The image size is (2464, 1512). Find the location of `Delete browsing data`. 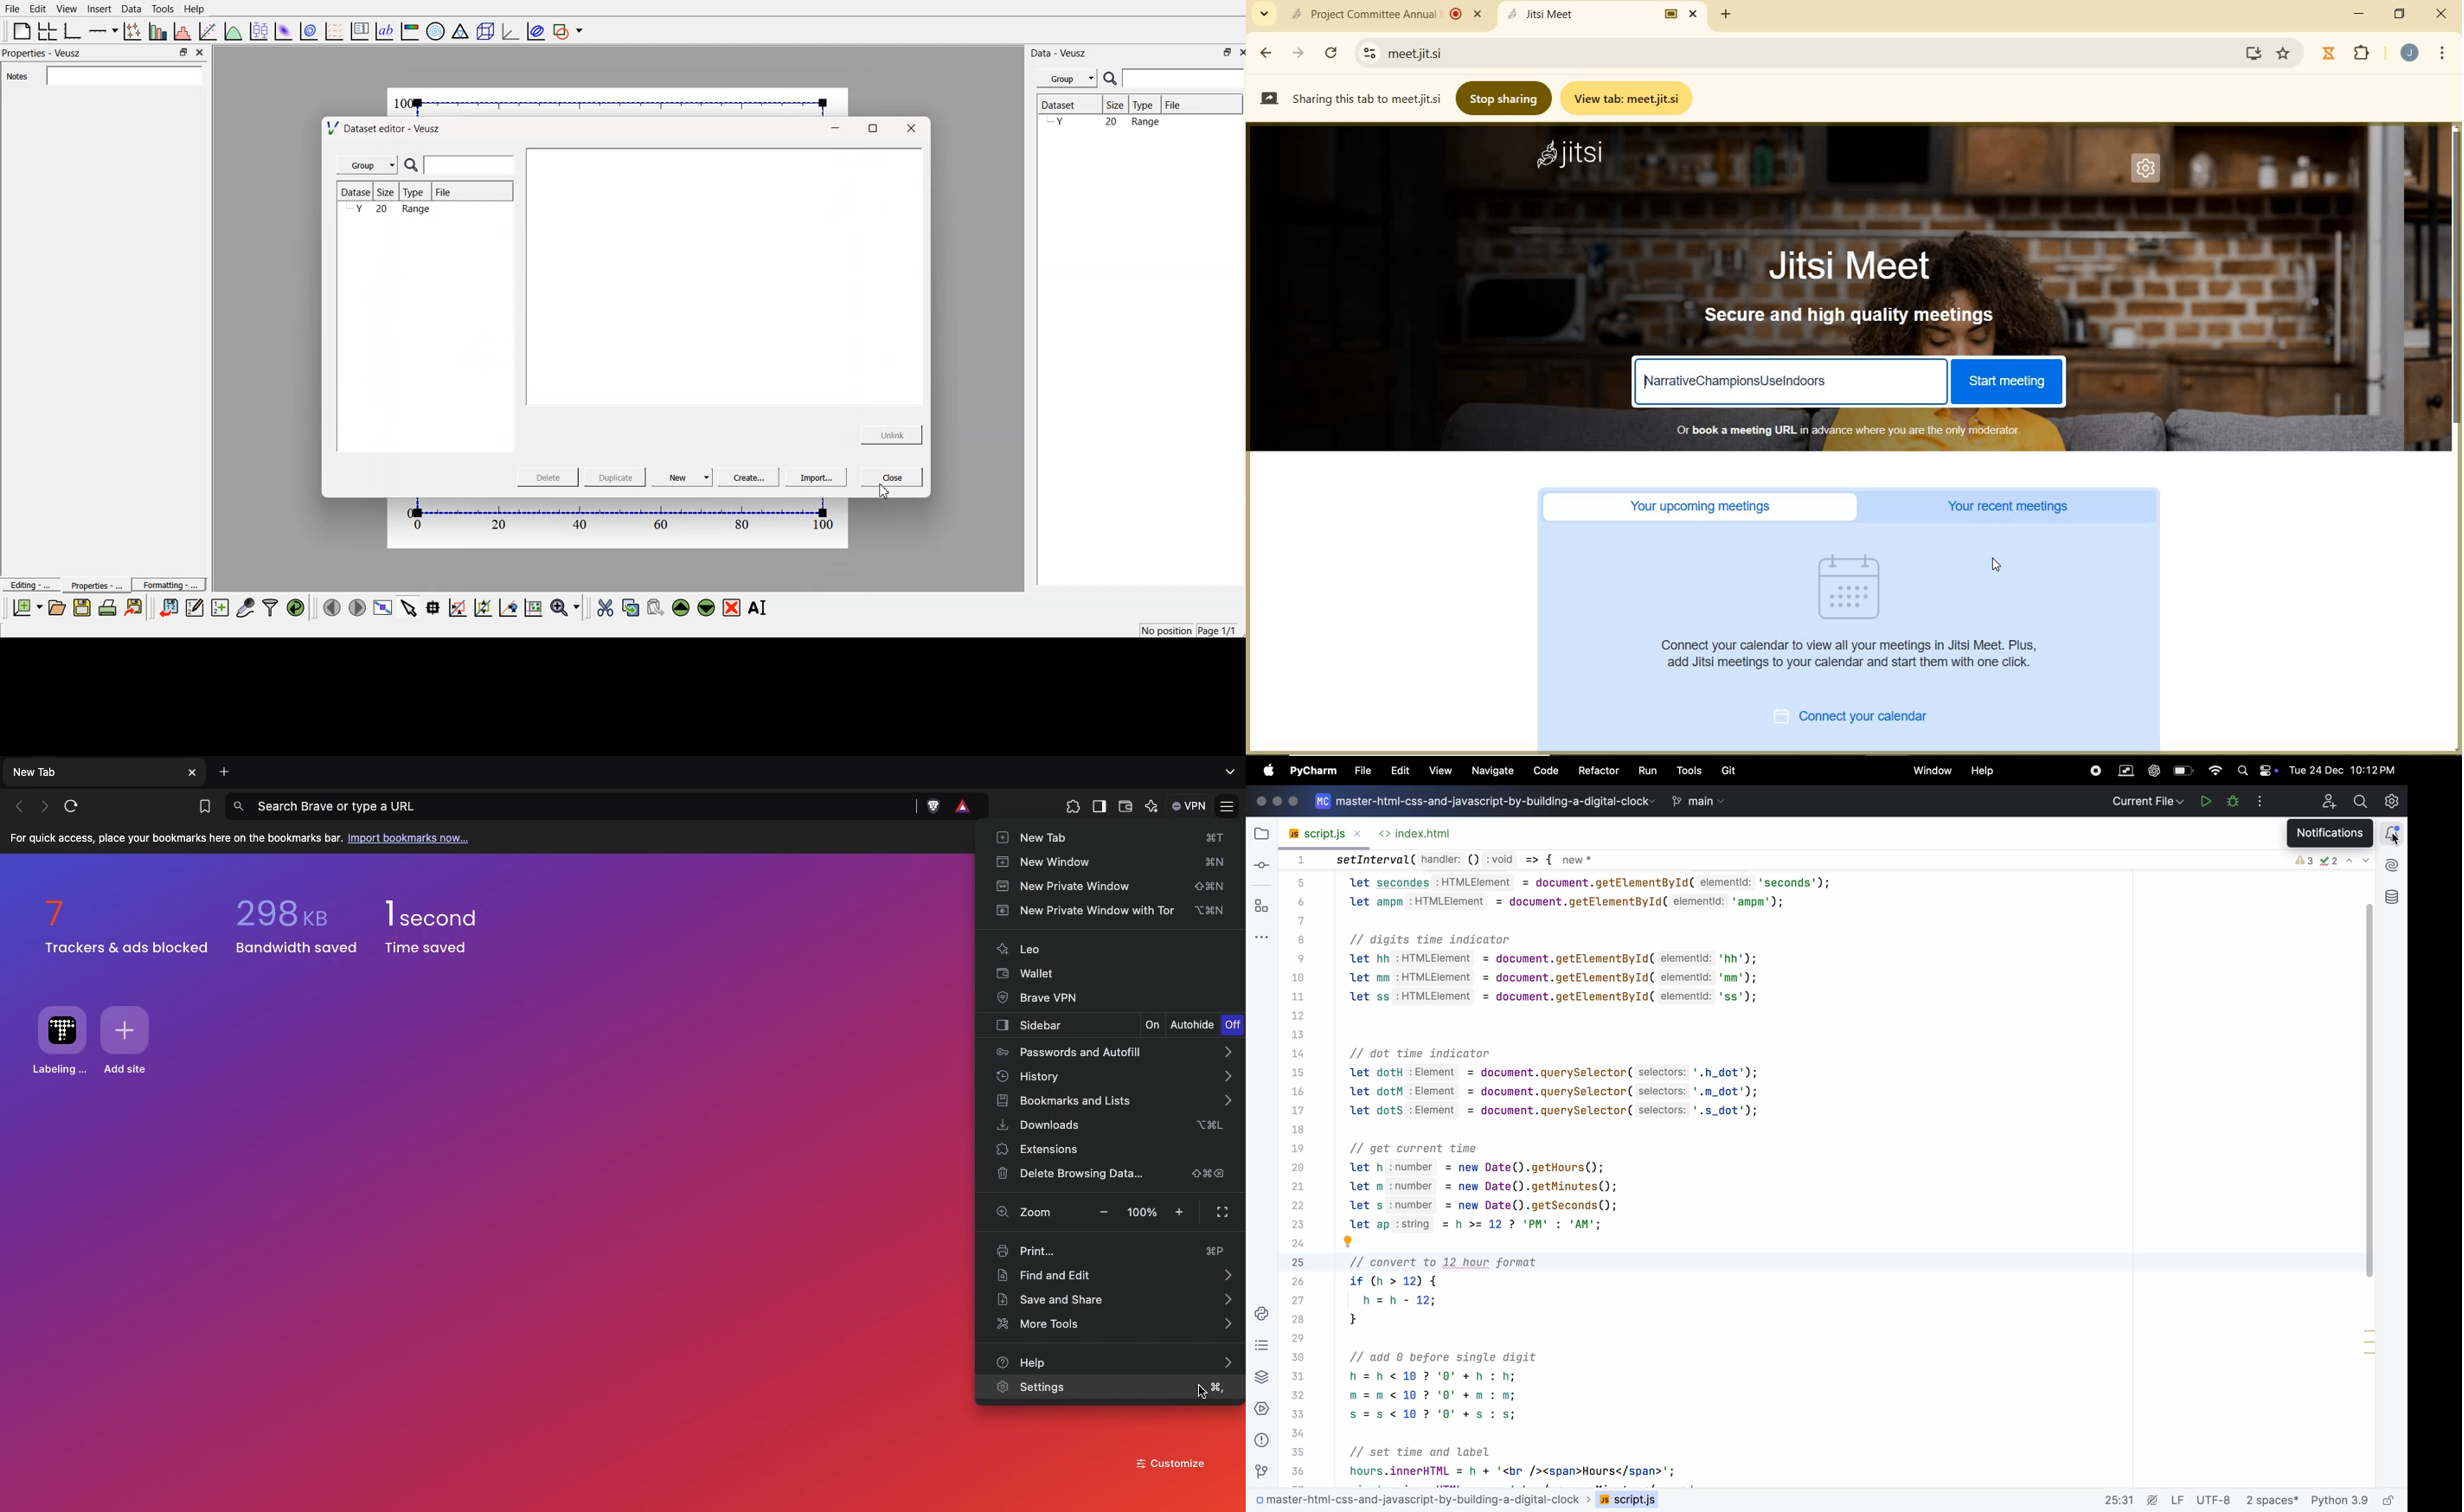

Delete browsing data is located at coordinates (1105, 1175).